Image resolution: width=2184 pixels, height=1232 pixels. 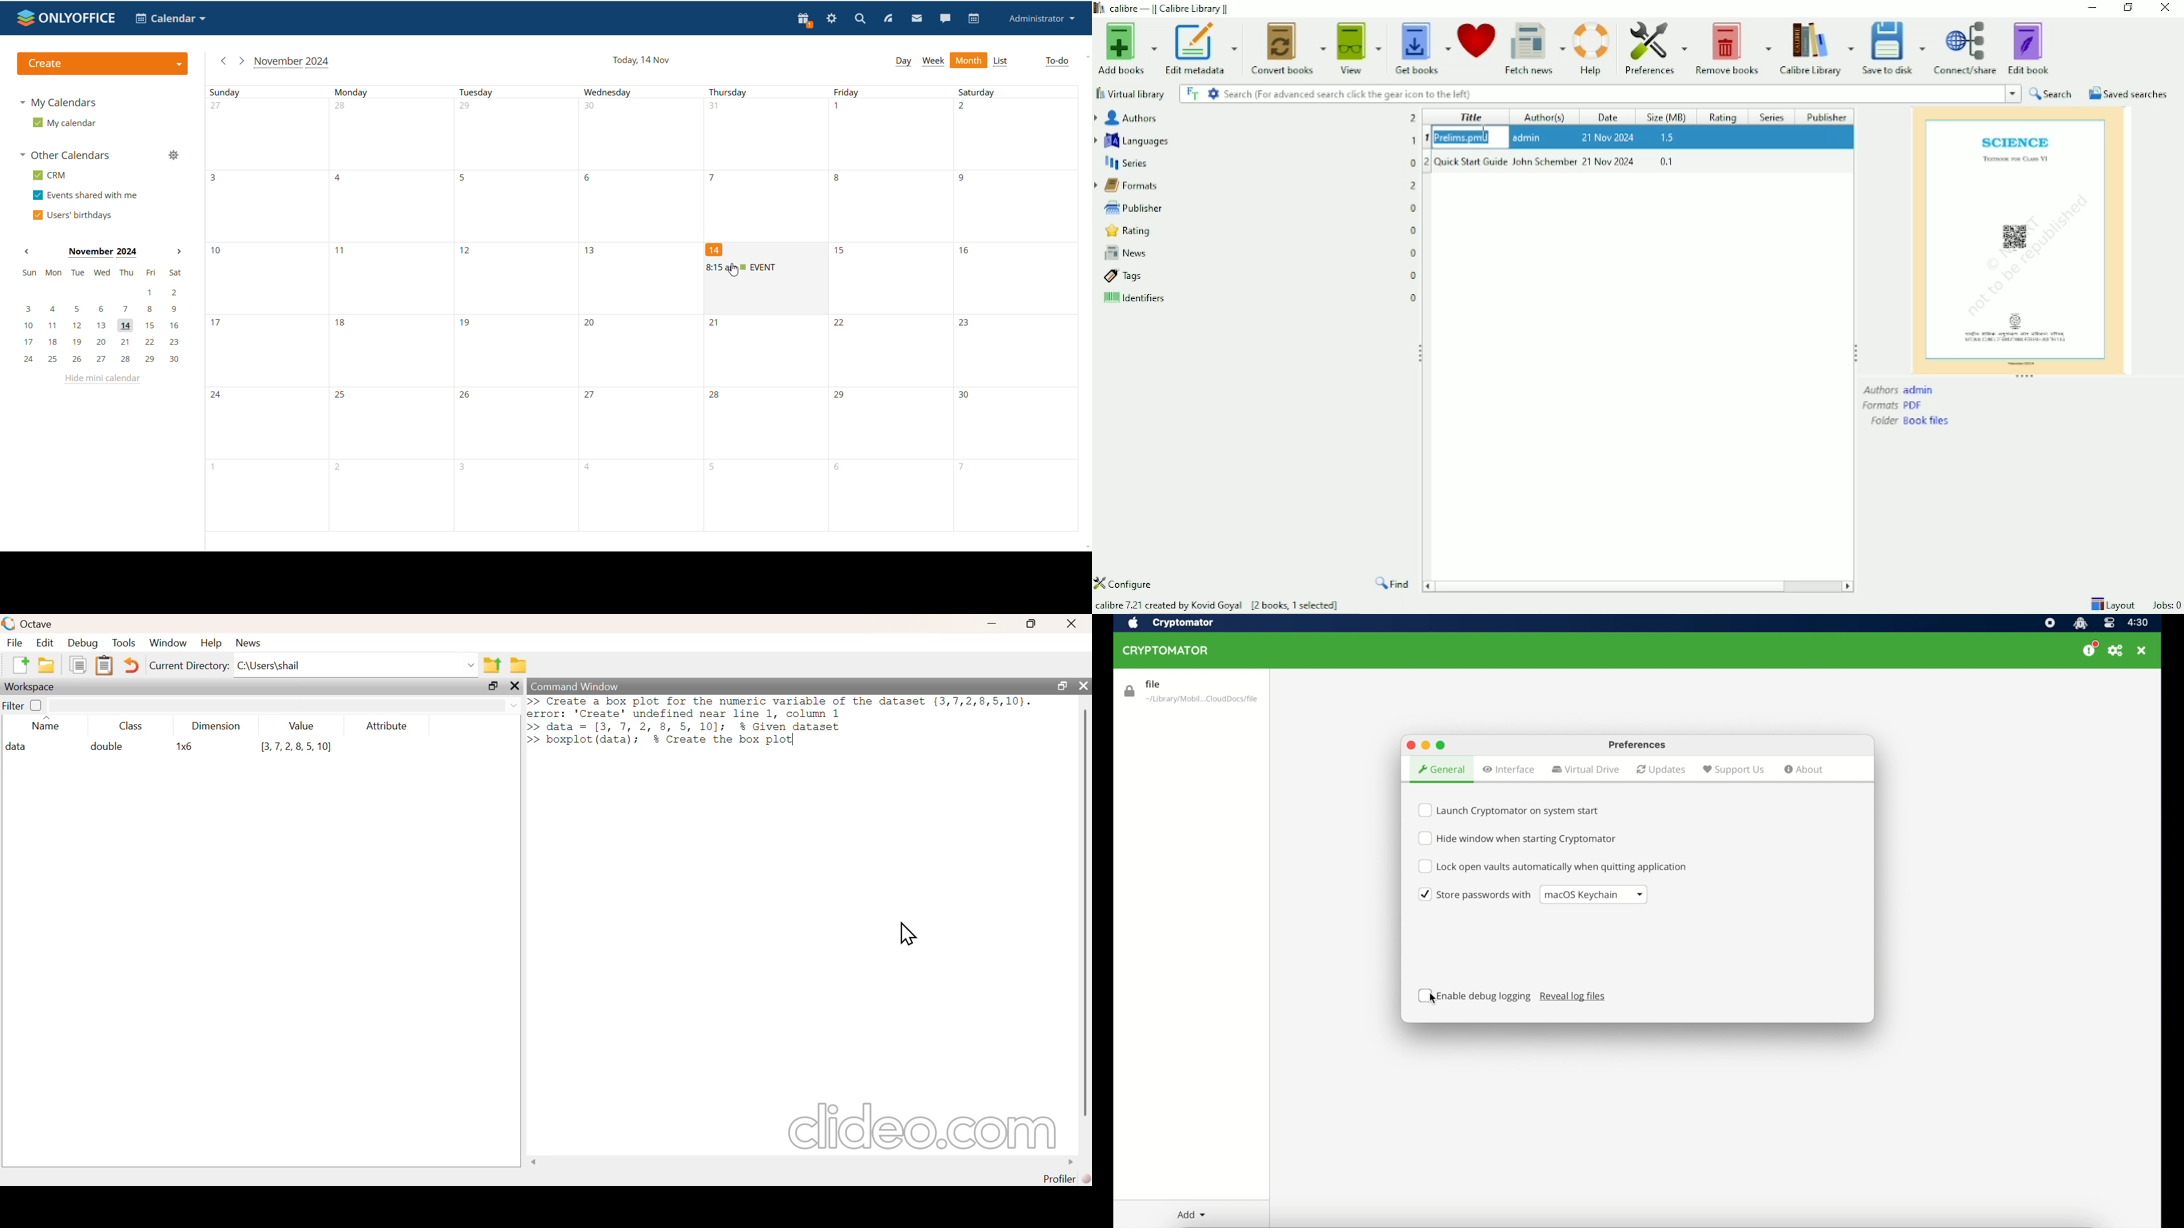 What do you see at coordinates (285, 704) in the screenshot?
I see `filter input field` at bounding box center [285, 704].